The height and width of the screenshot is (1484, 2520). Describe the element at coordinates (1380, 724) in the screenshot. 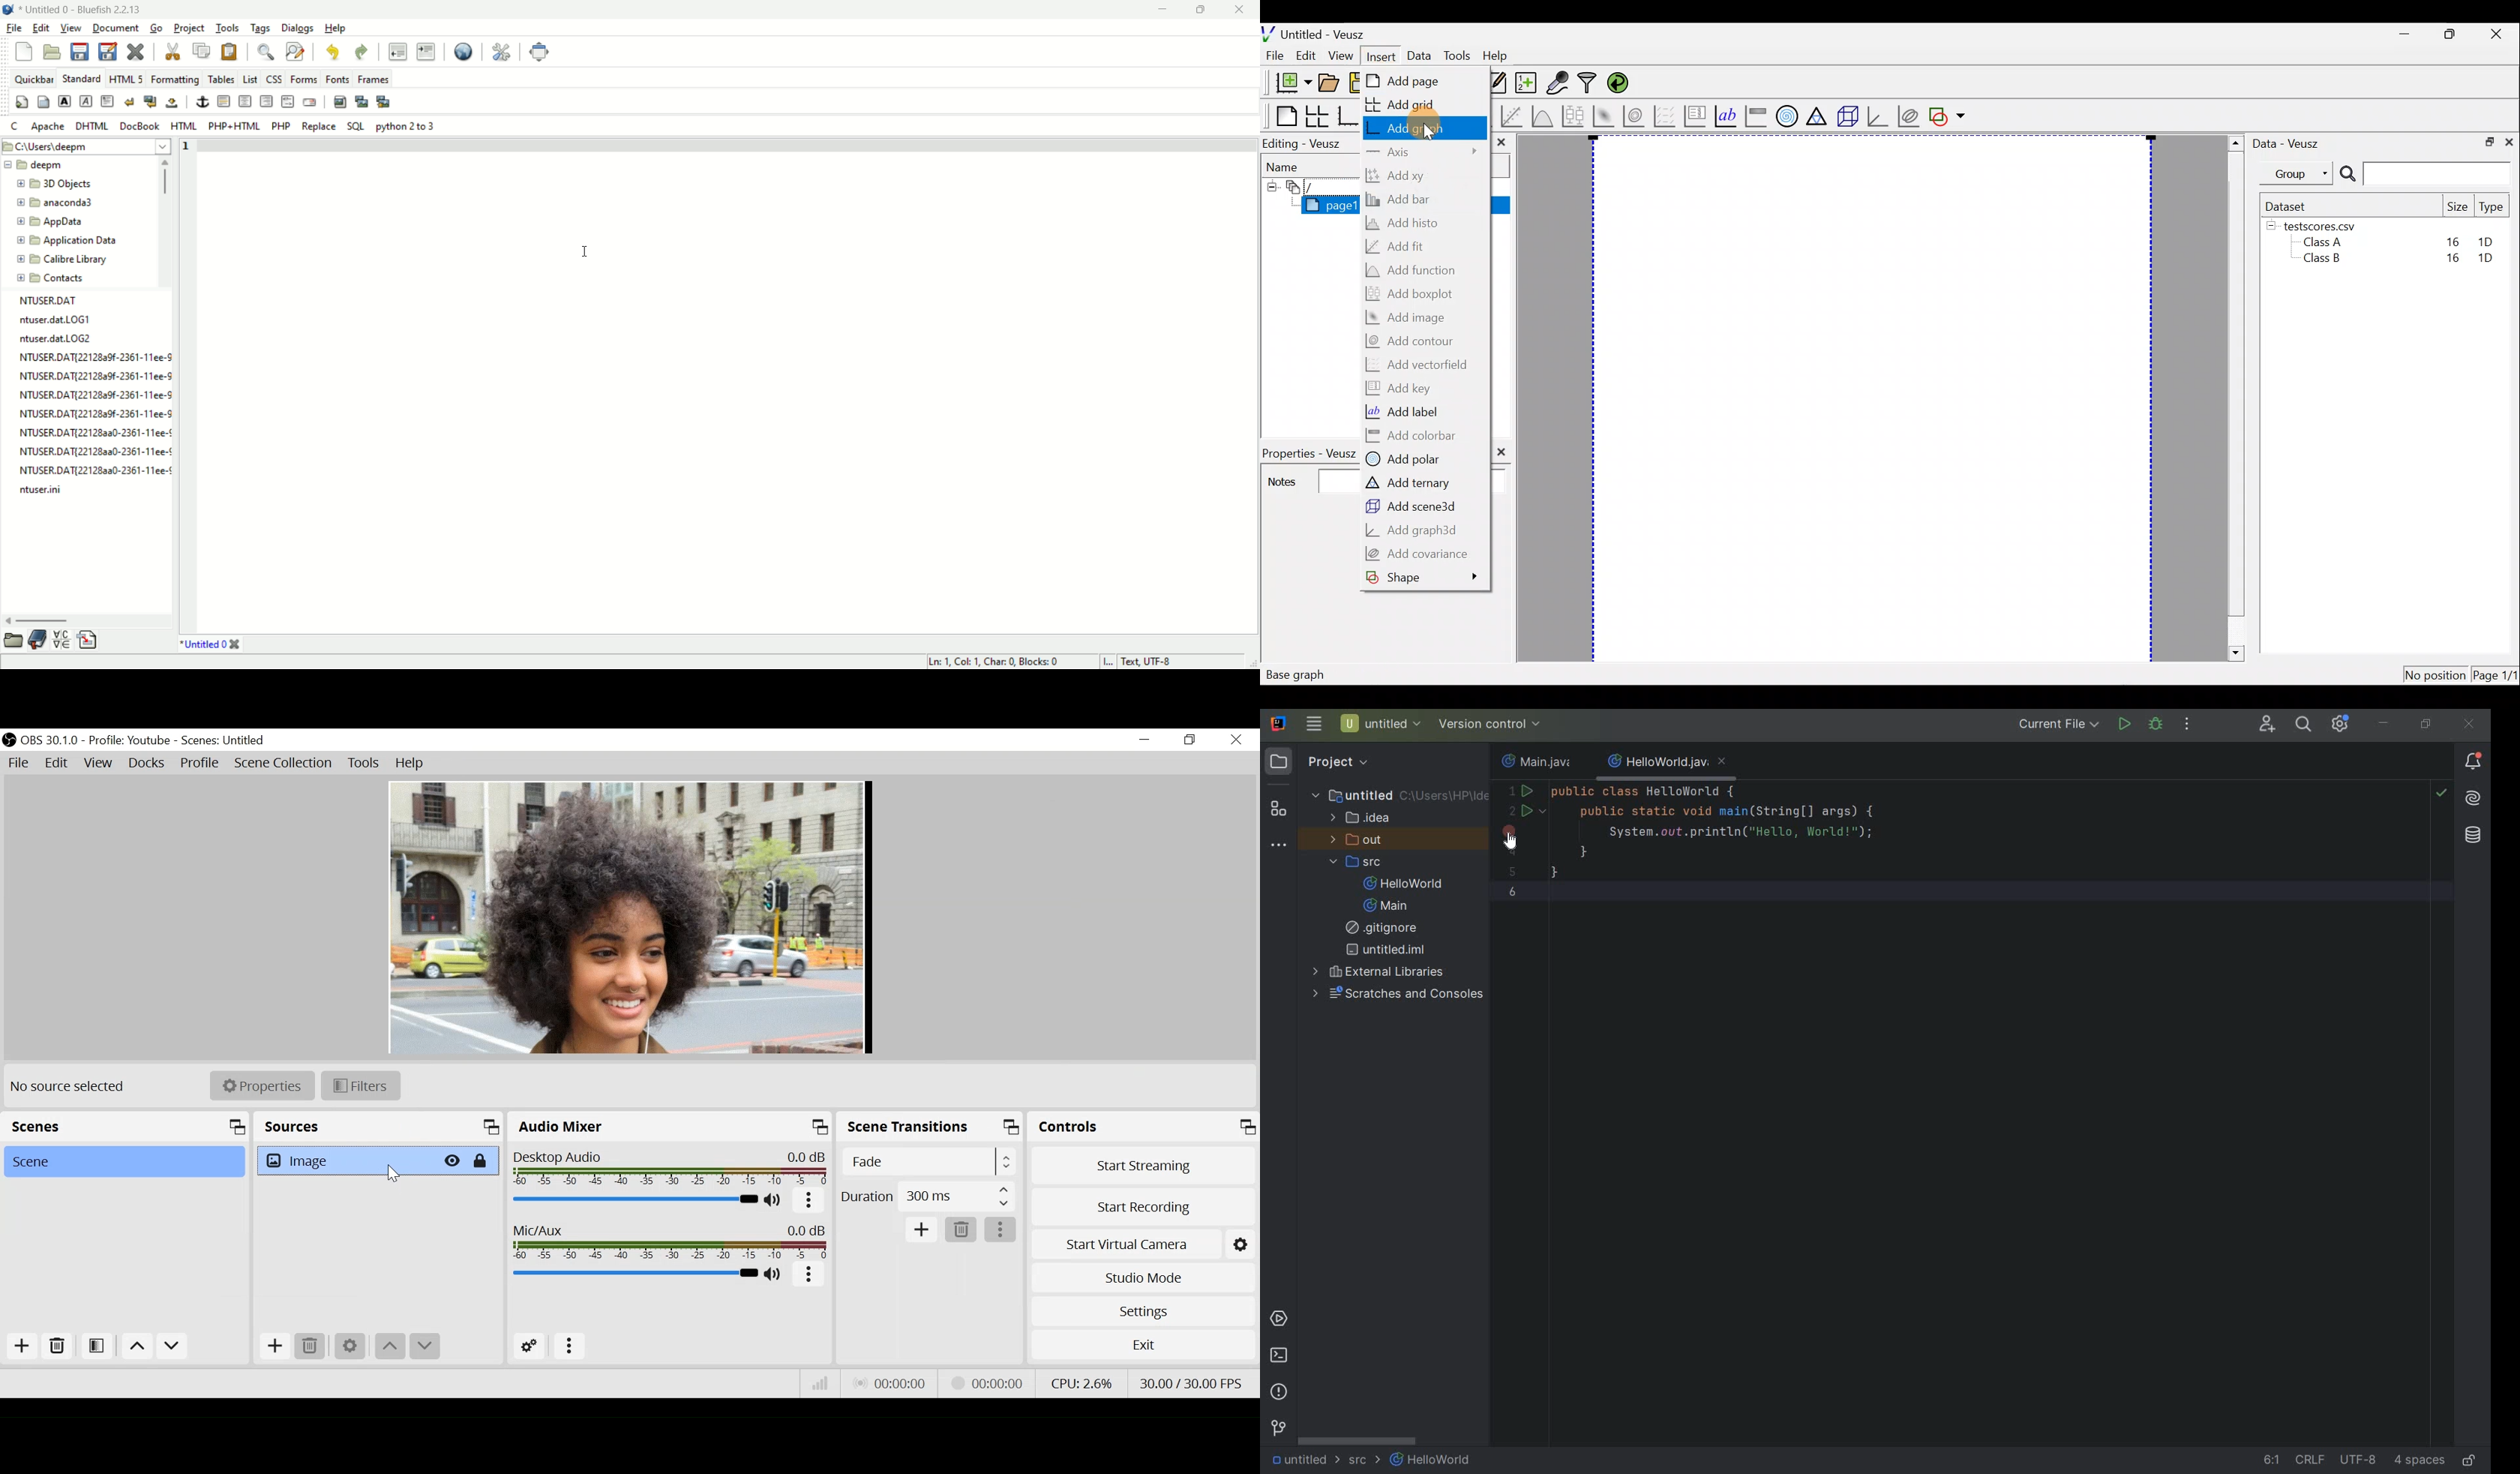

I see `untitled project file` at that location.